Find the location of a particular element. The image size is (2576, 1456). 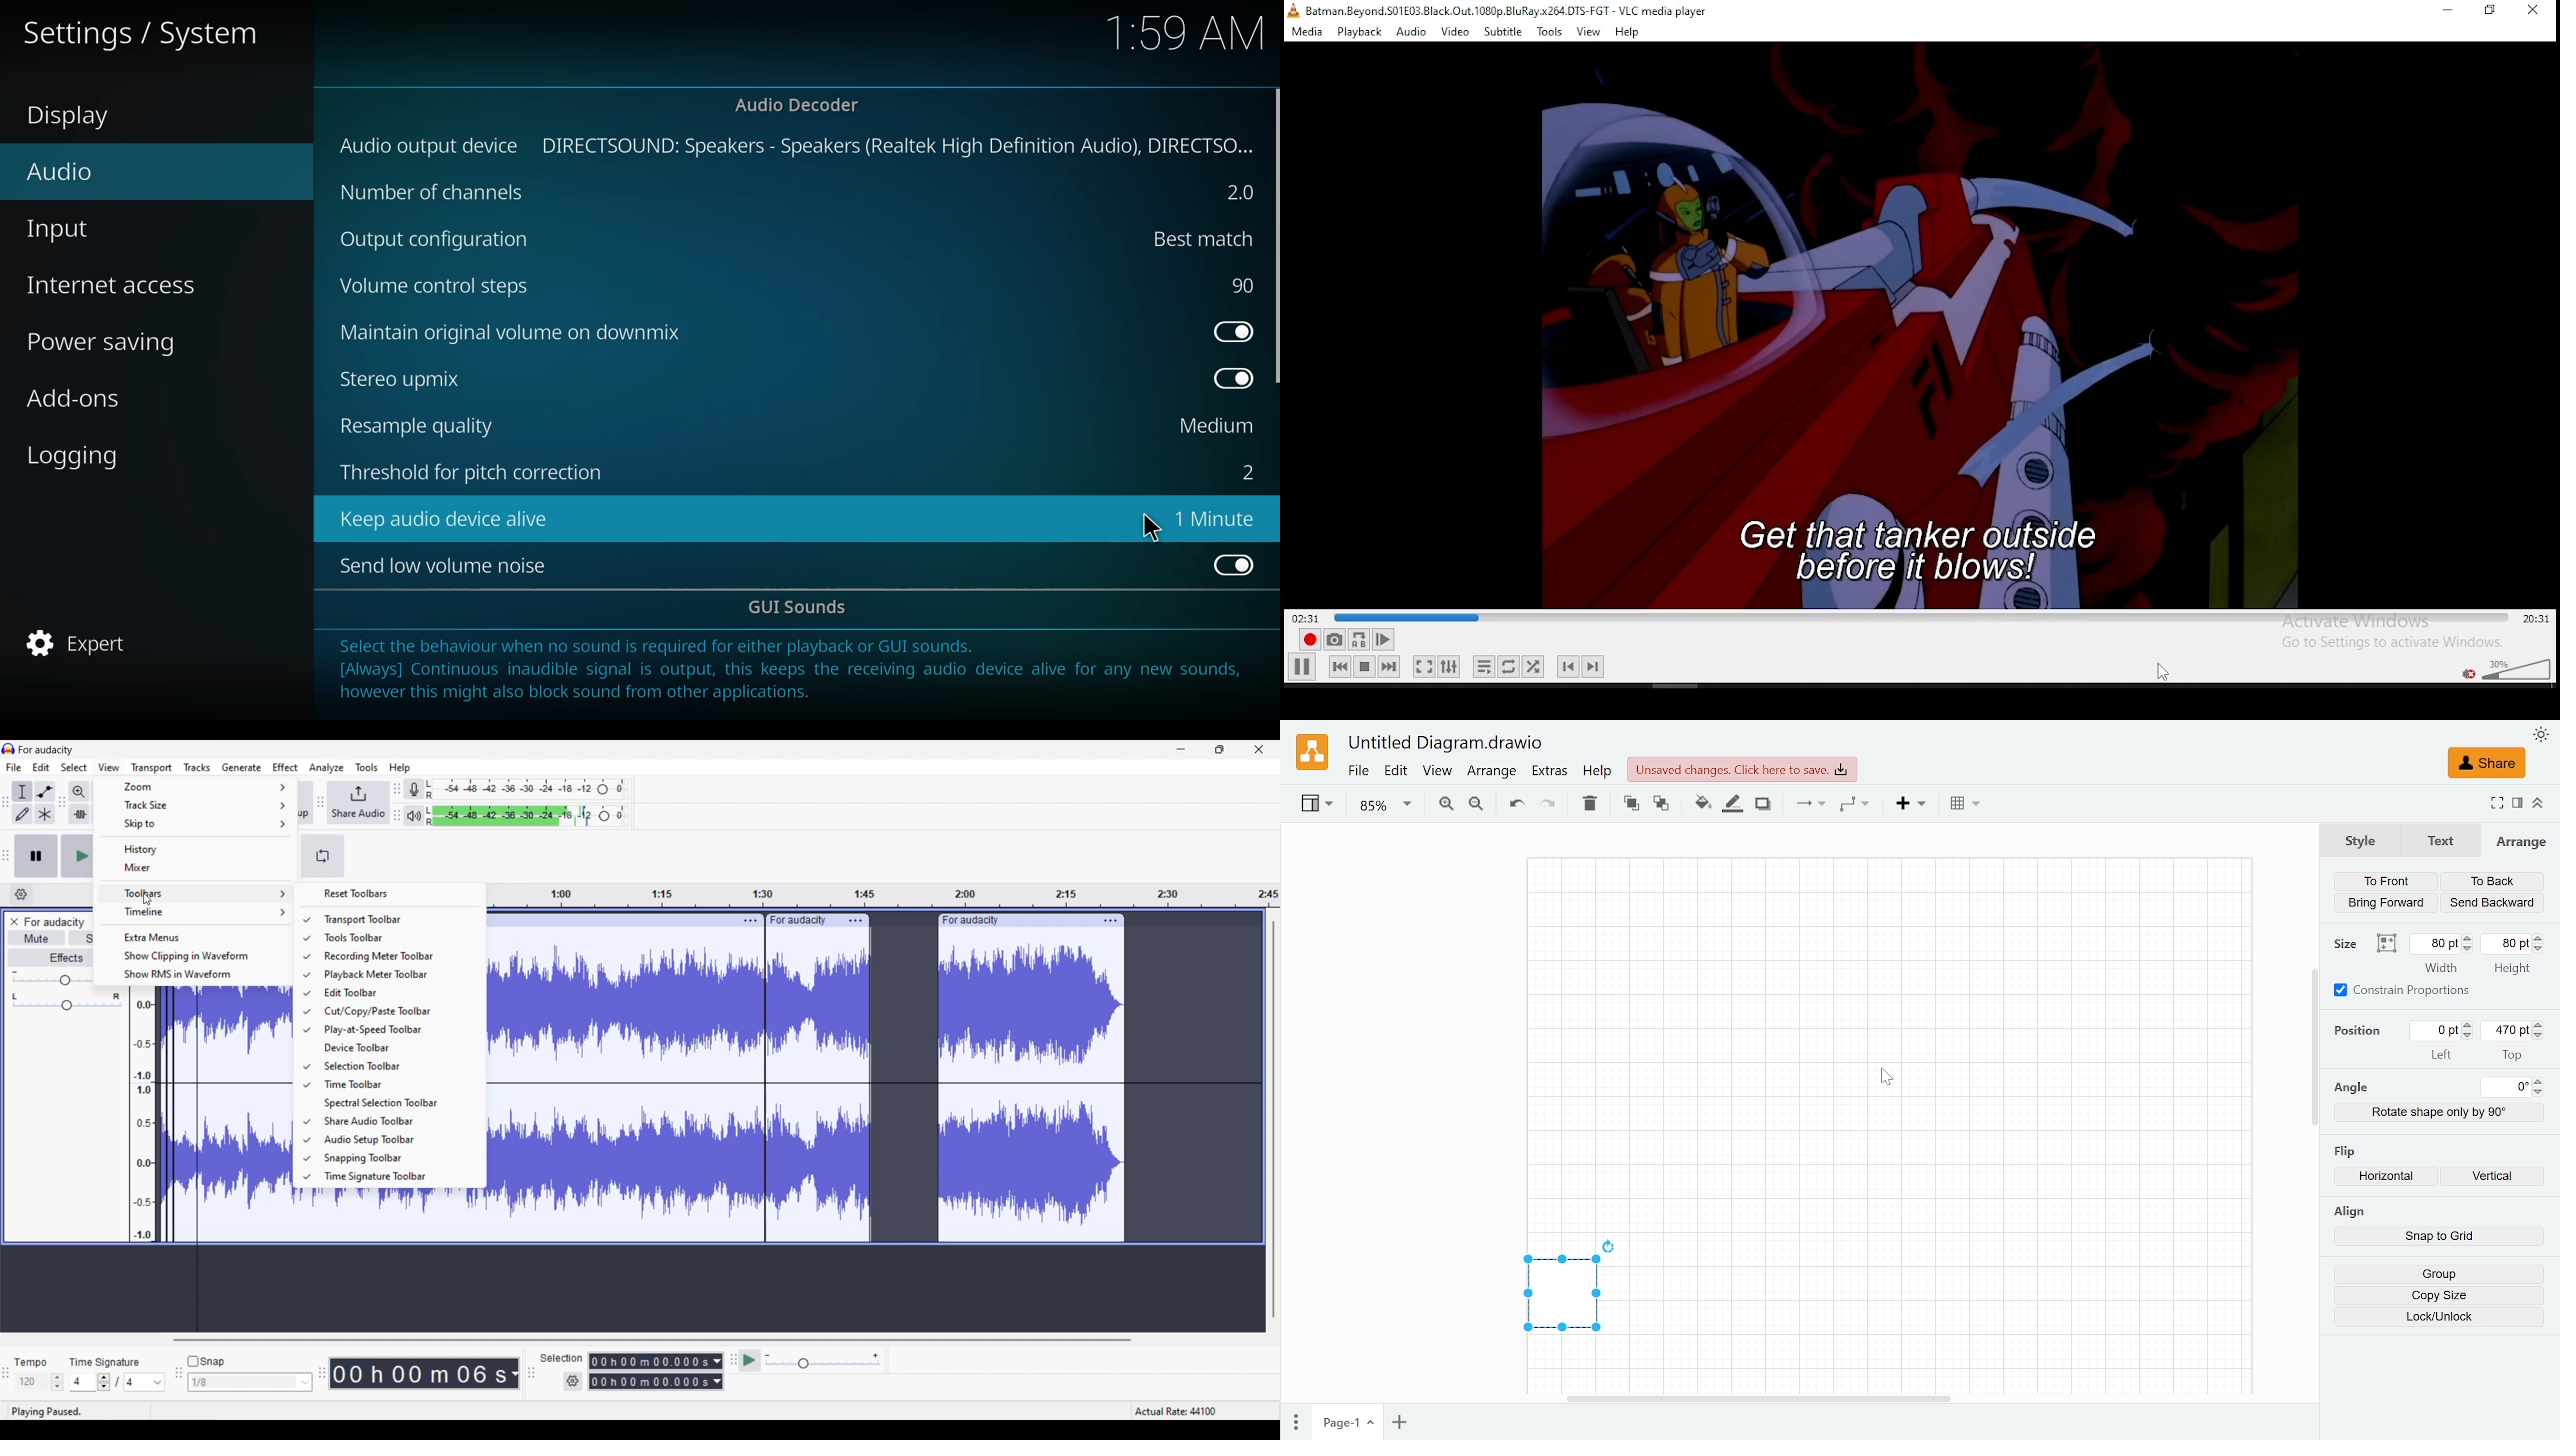

Shape snapped to the edges of the canvas is located at coordinates (1558, 1296).